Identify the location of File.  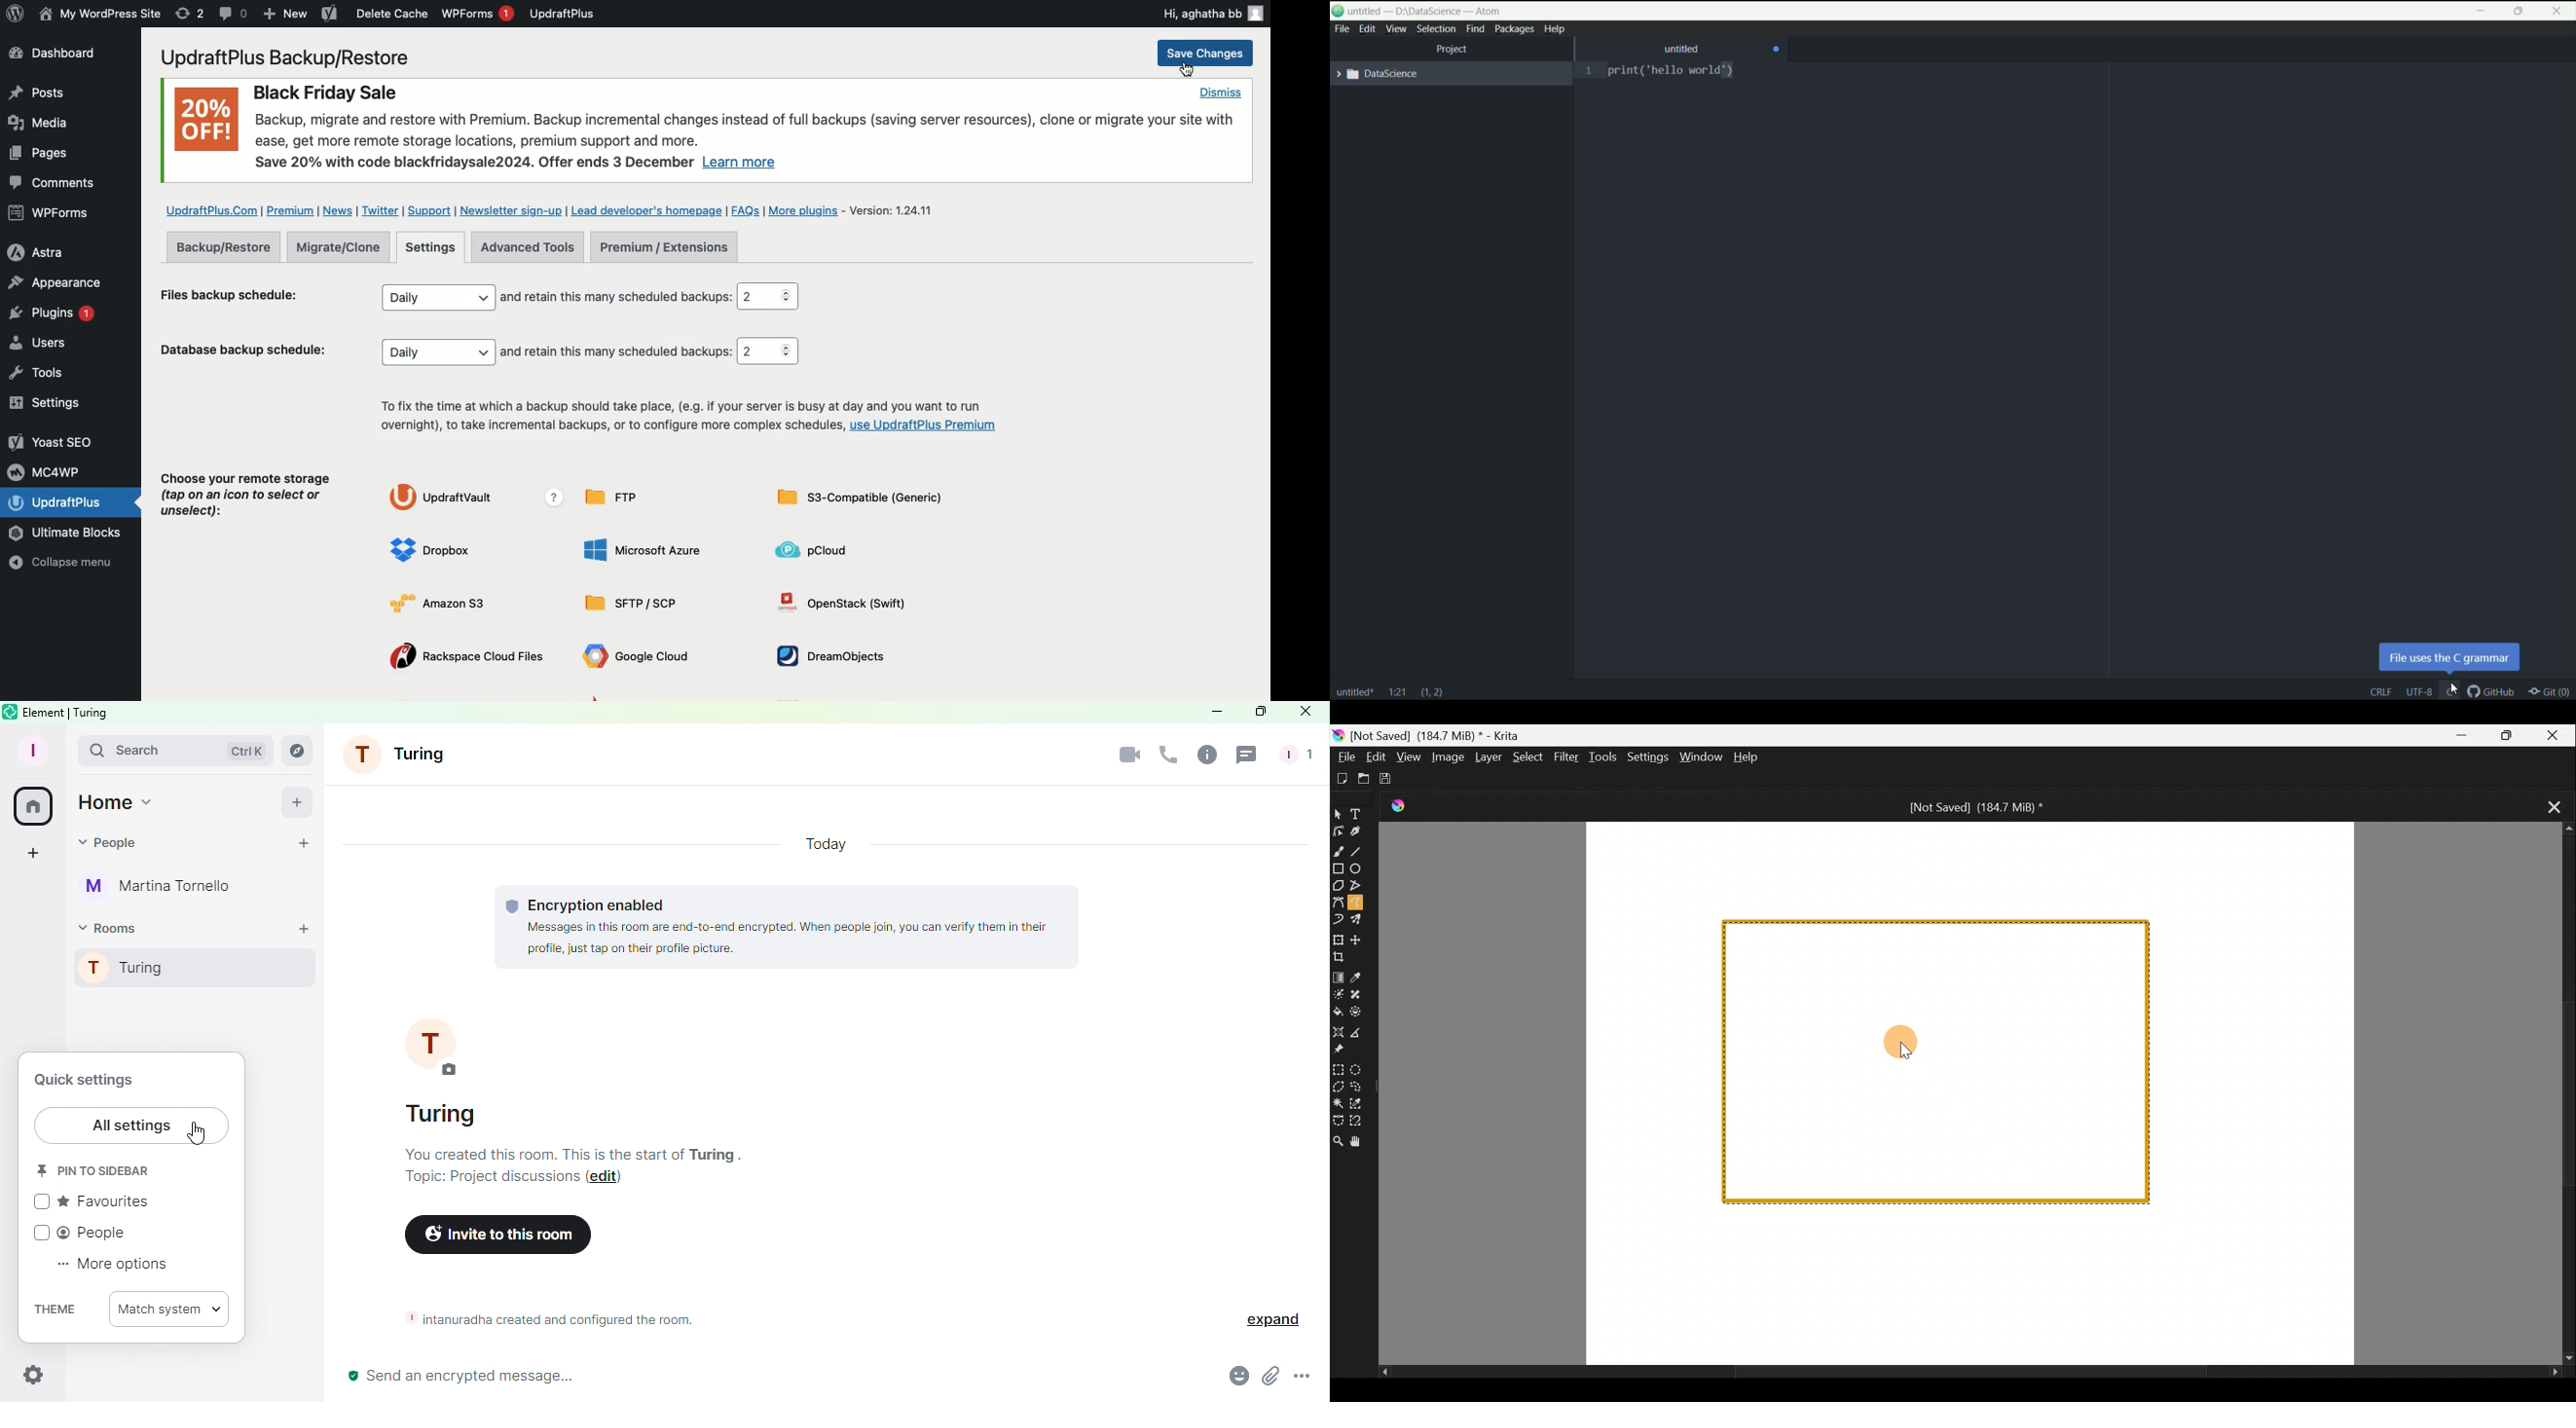
(1343, 756).